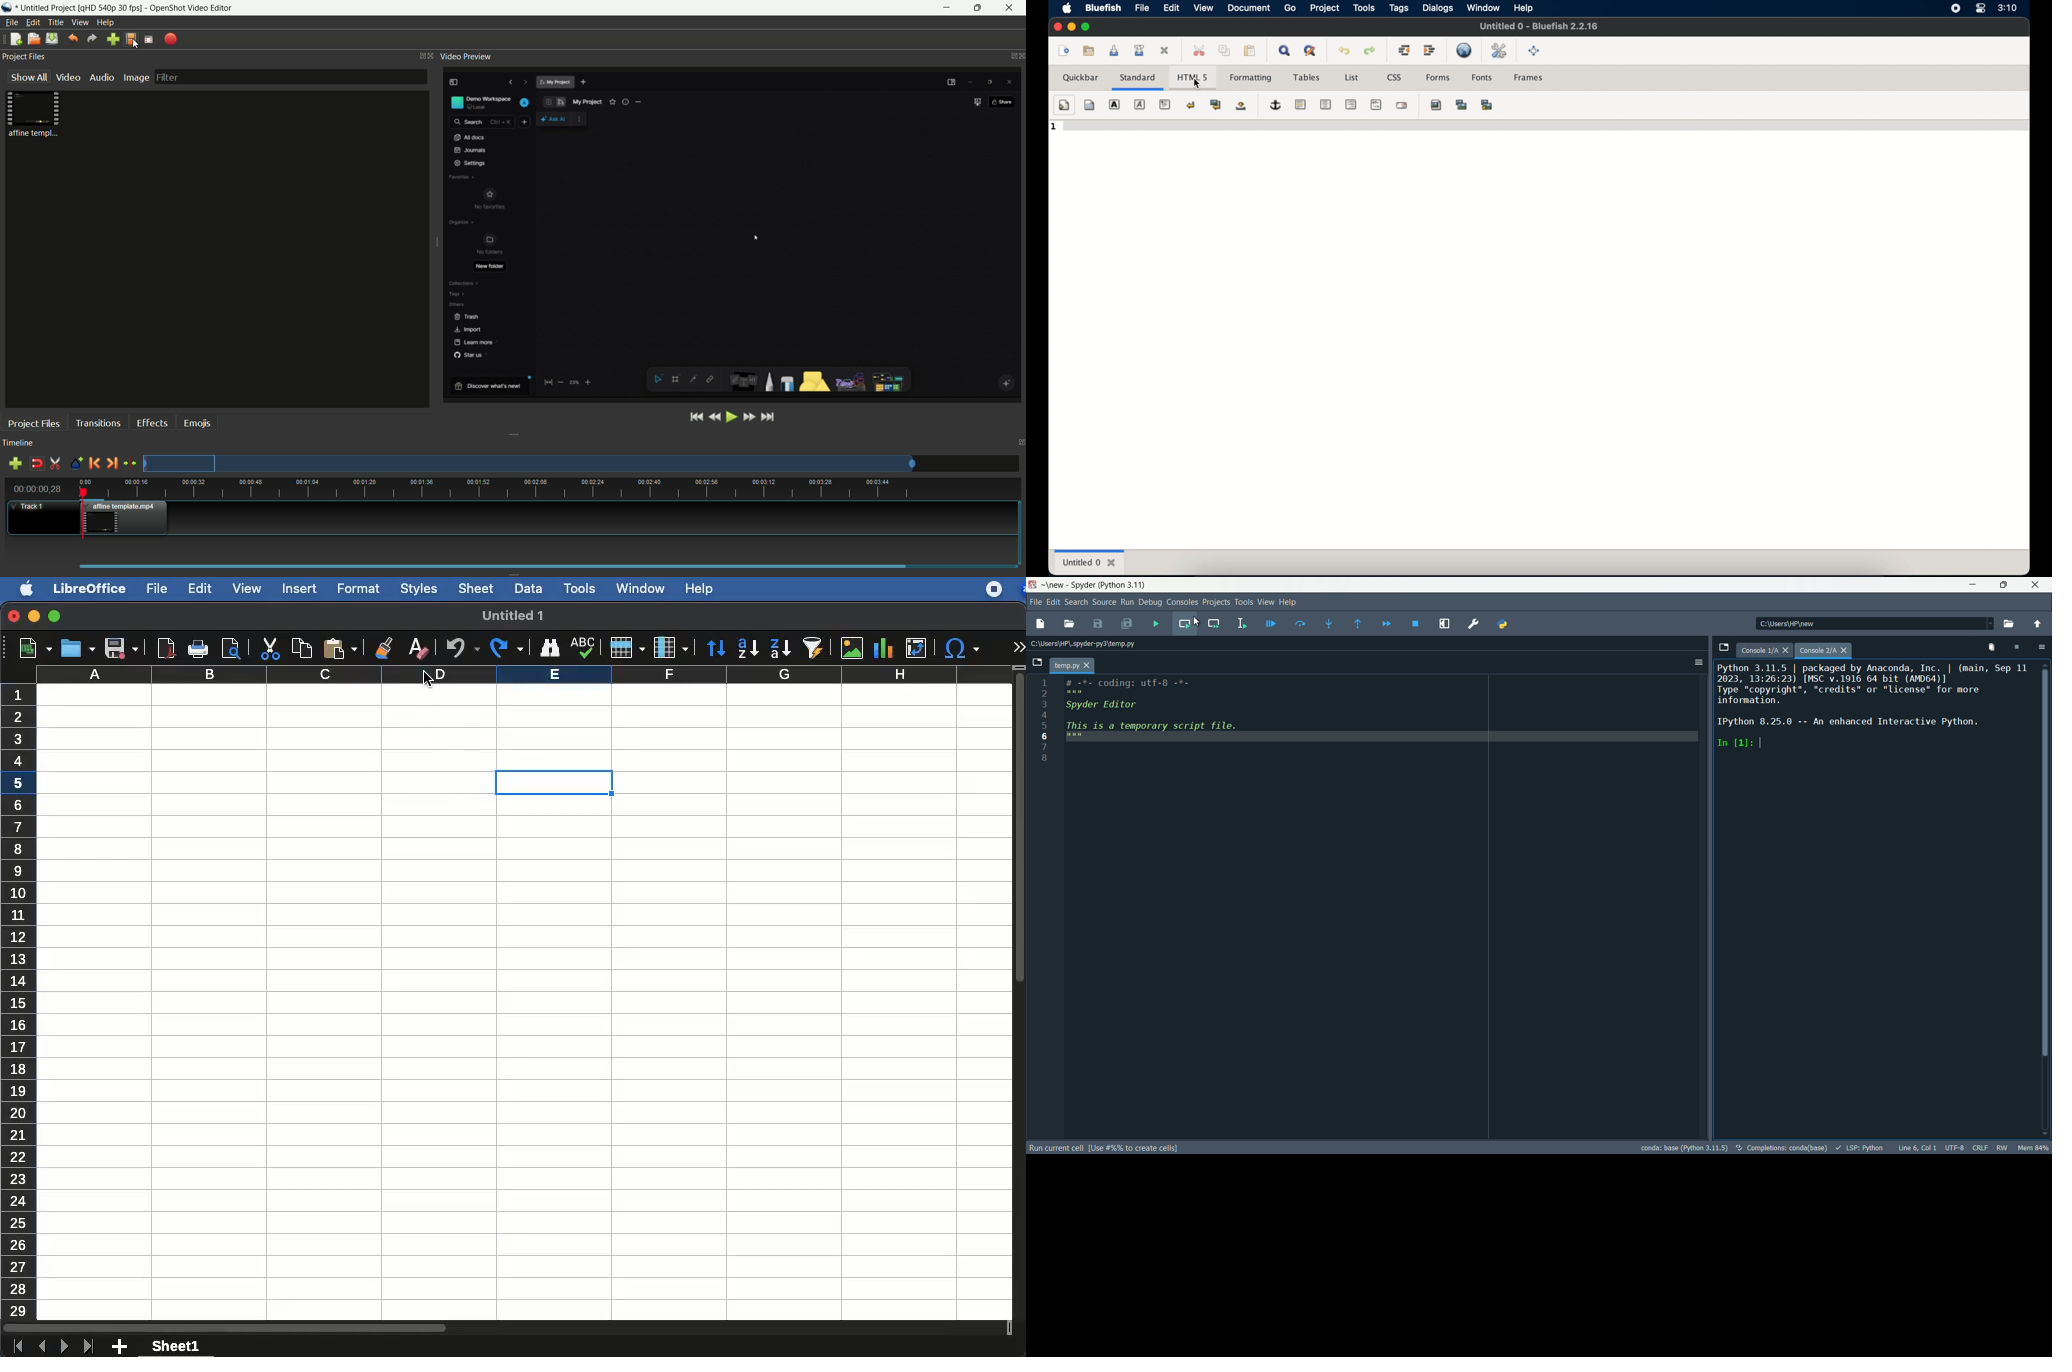  What do you see at coordinates (1224, 50) in the screenshot?
I see `copy` at bounding box center [1224, 50].